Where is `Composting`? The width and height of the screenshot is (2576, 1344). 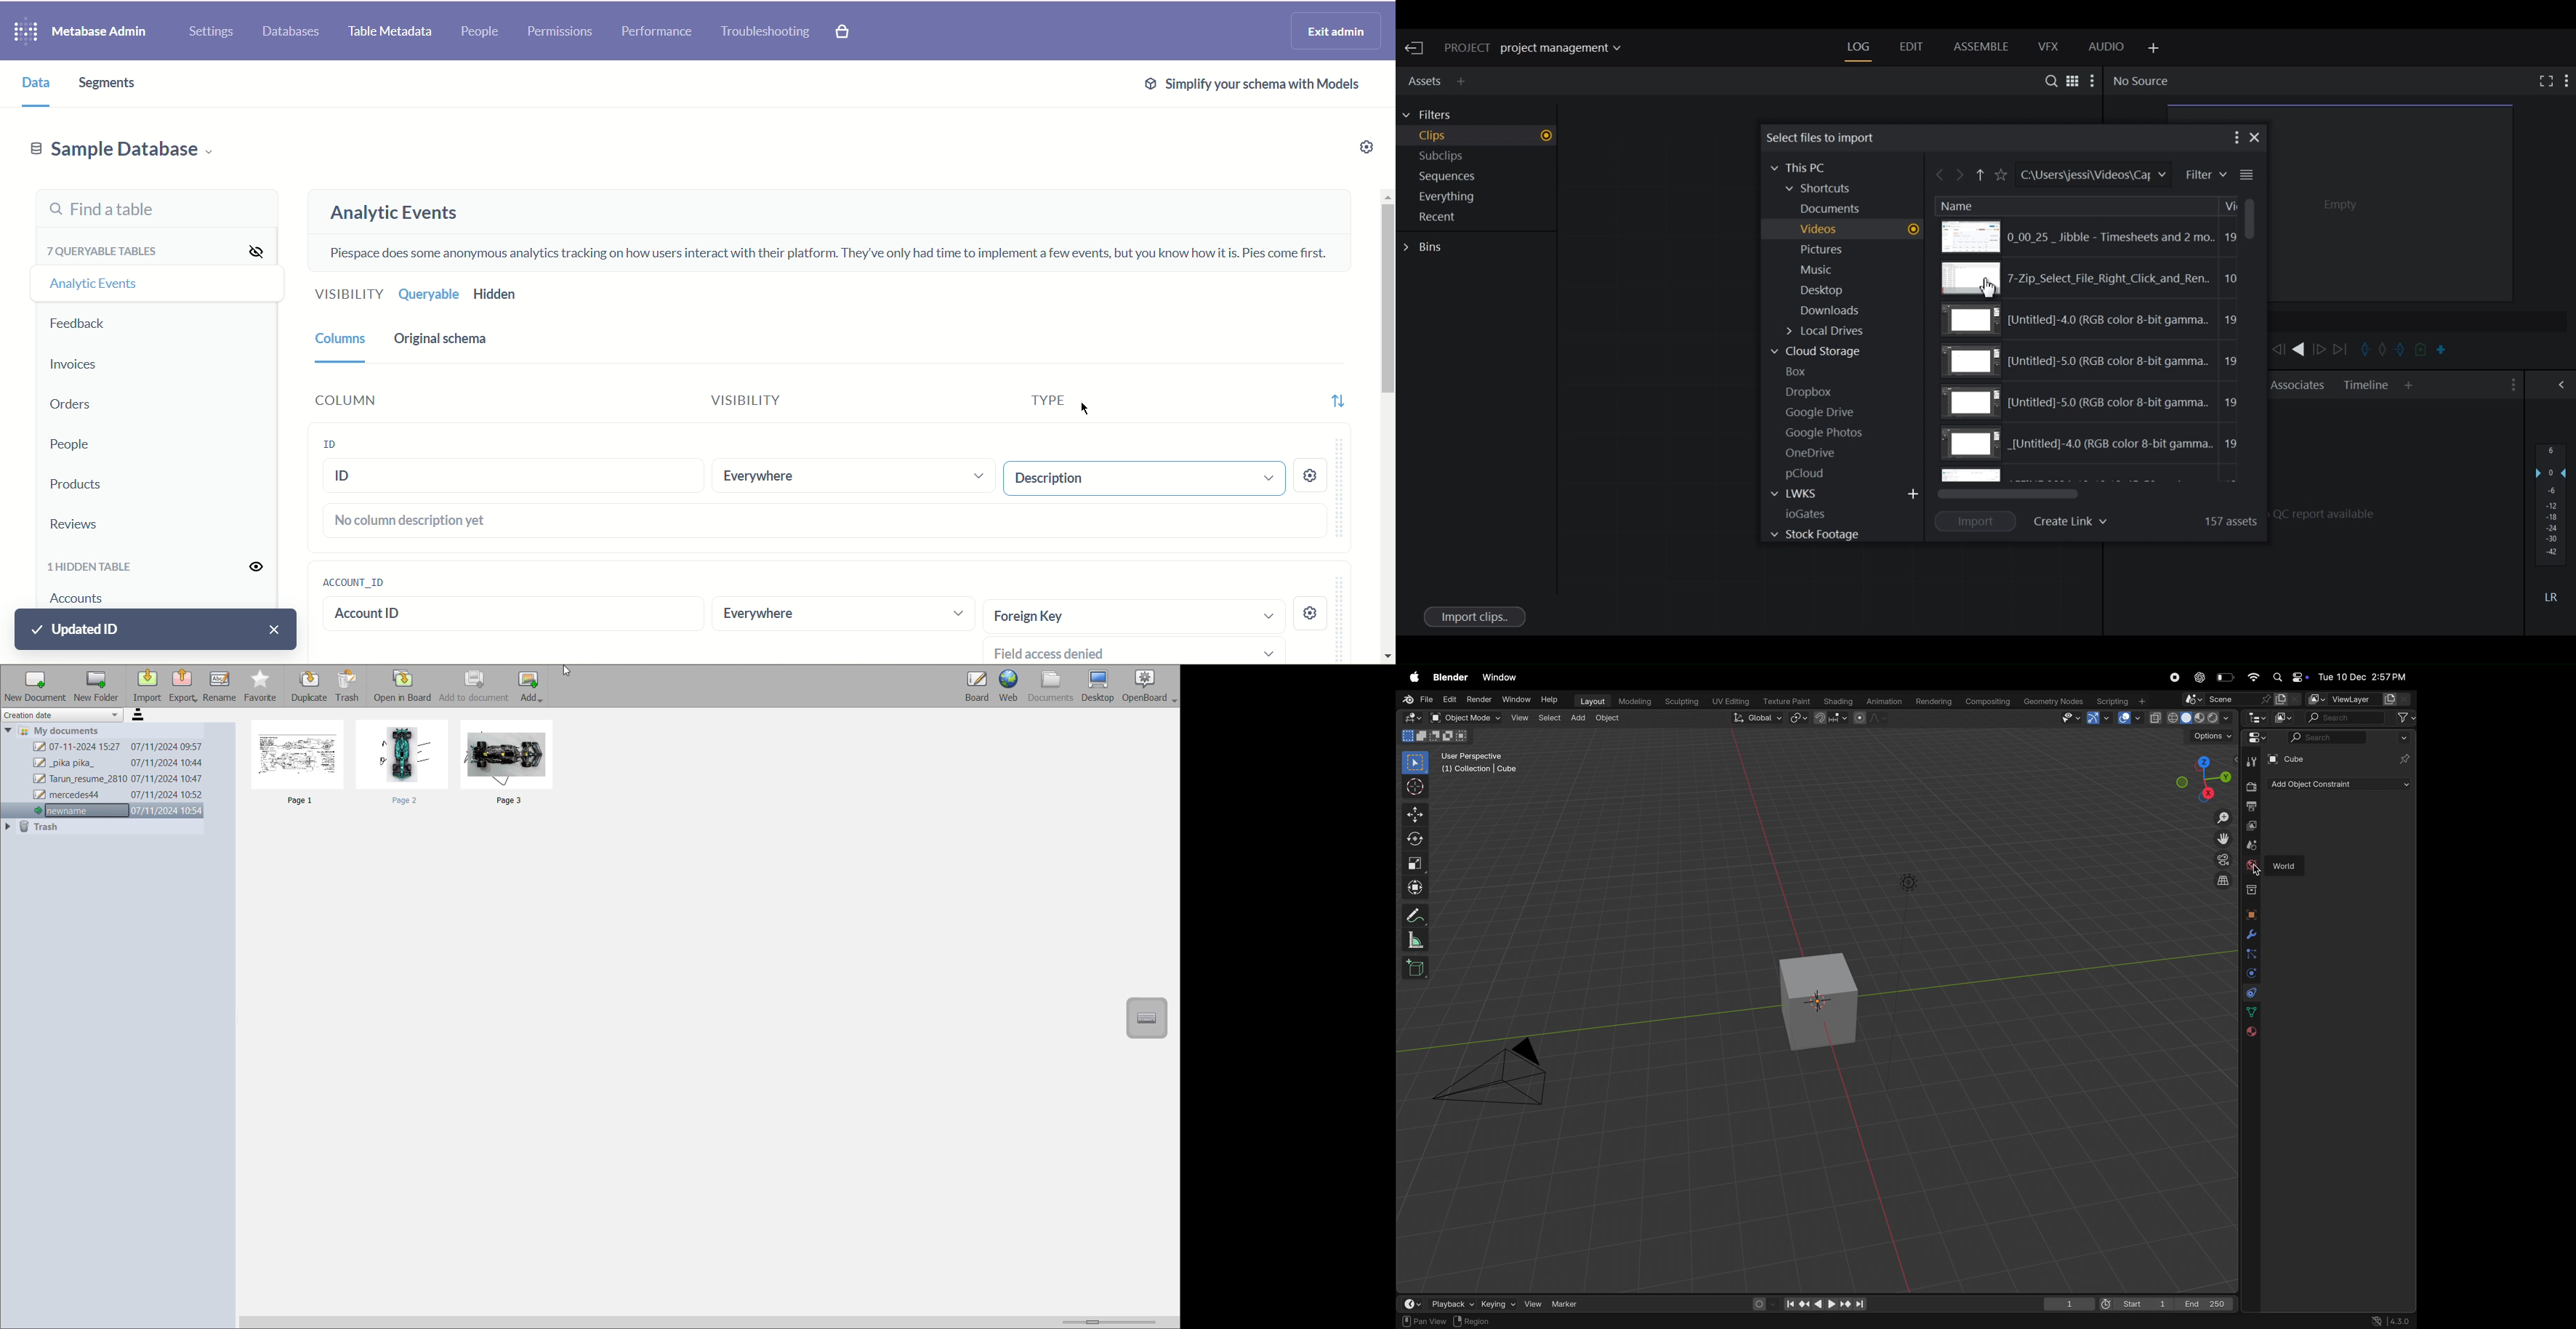
Composting is located at coordinates (1990, 702).